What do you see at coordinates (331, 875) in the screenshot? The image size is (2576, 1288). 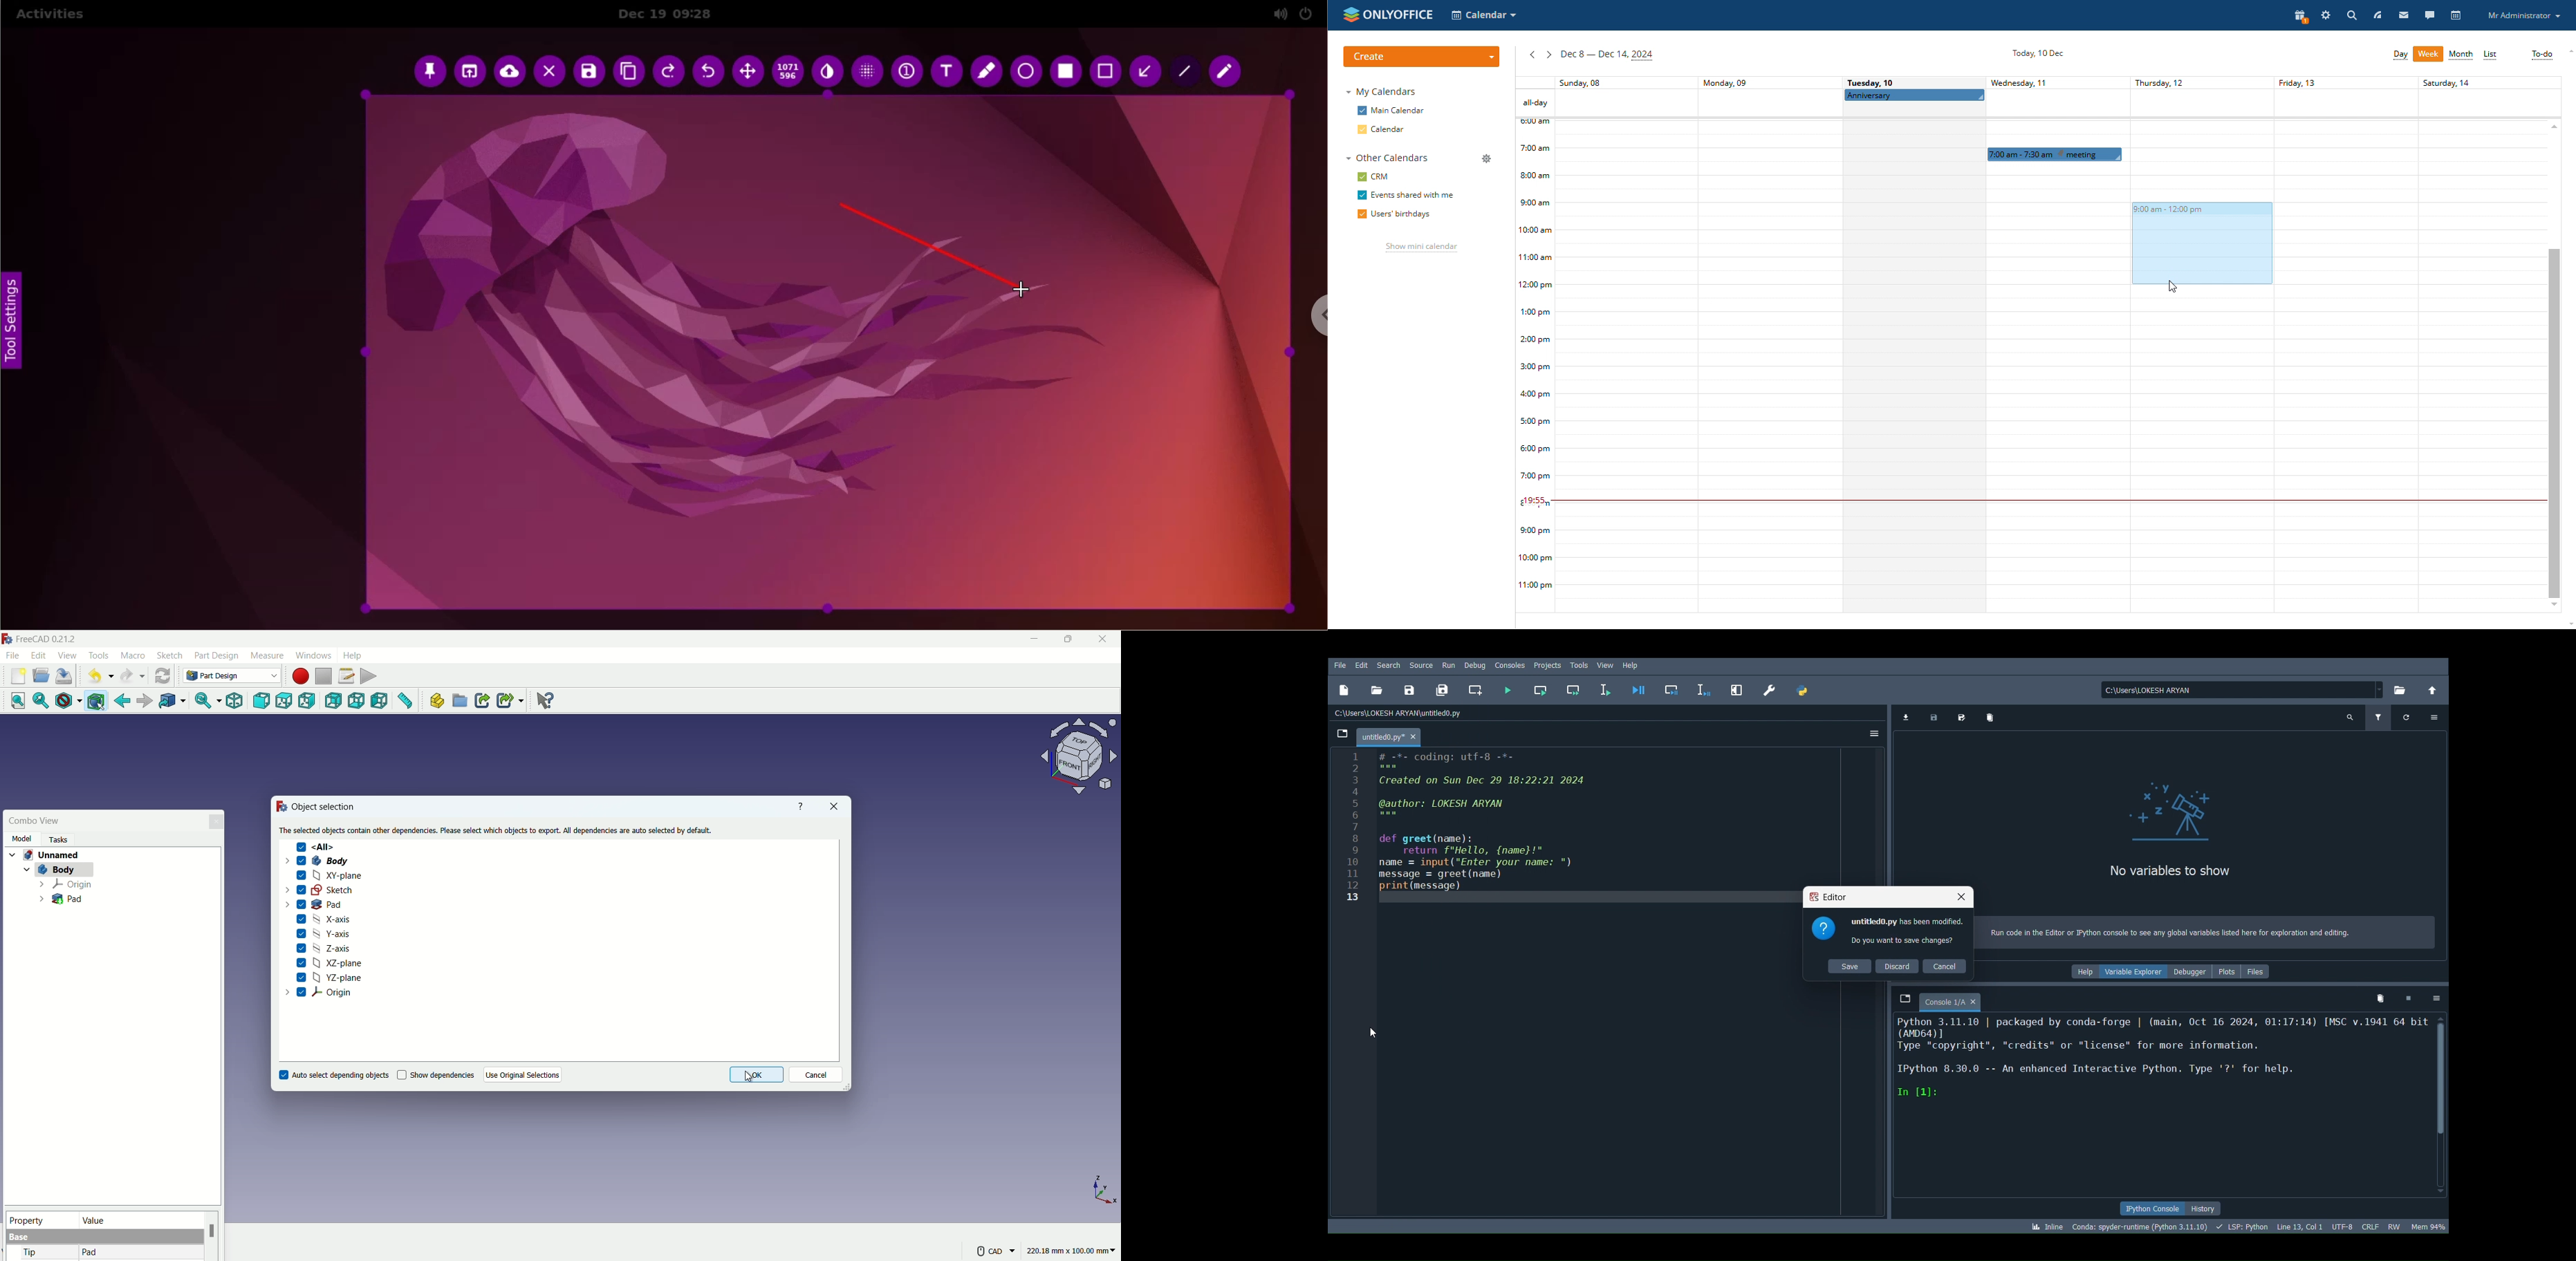 I see `XY-plane` at bounding box center [331, 875].